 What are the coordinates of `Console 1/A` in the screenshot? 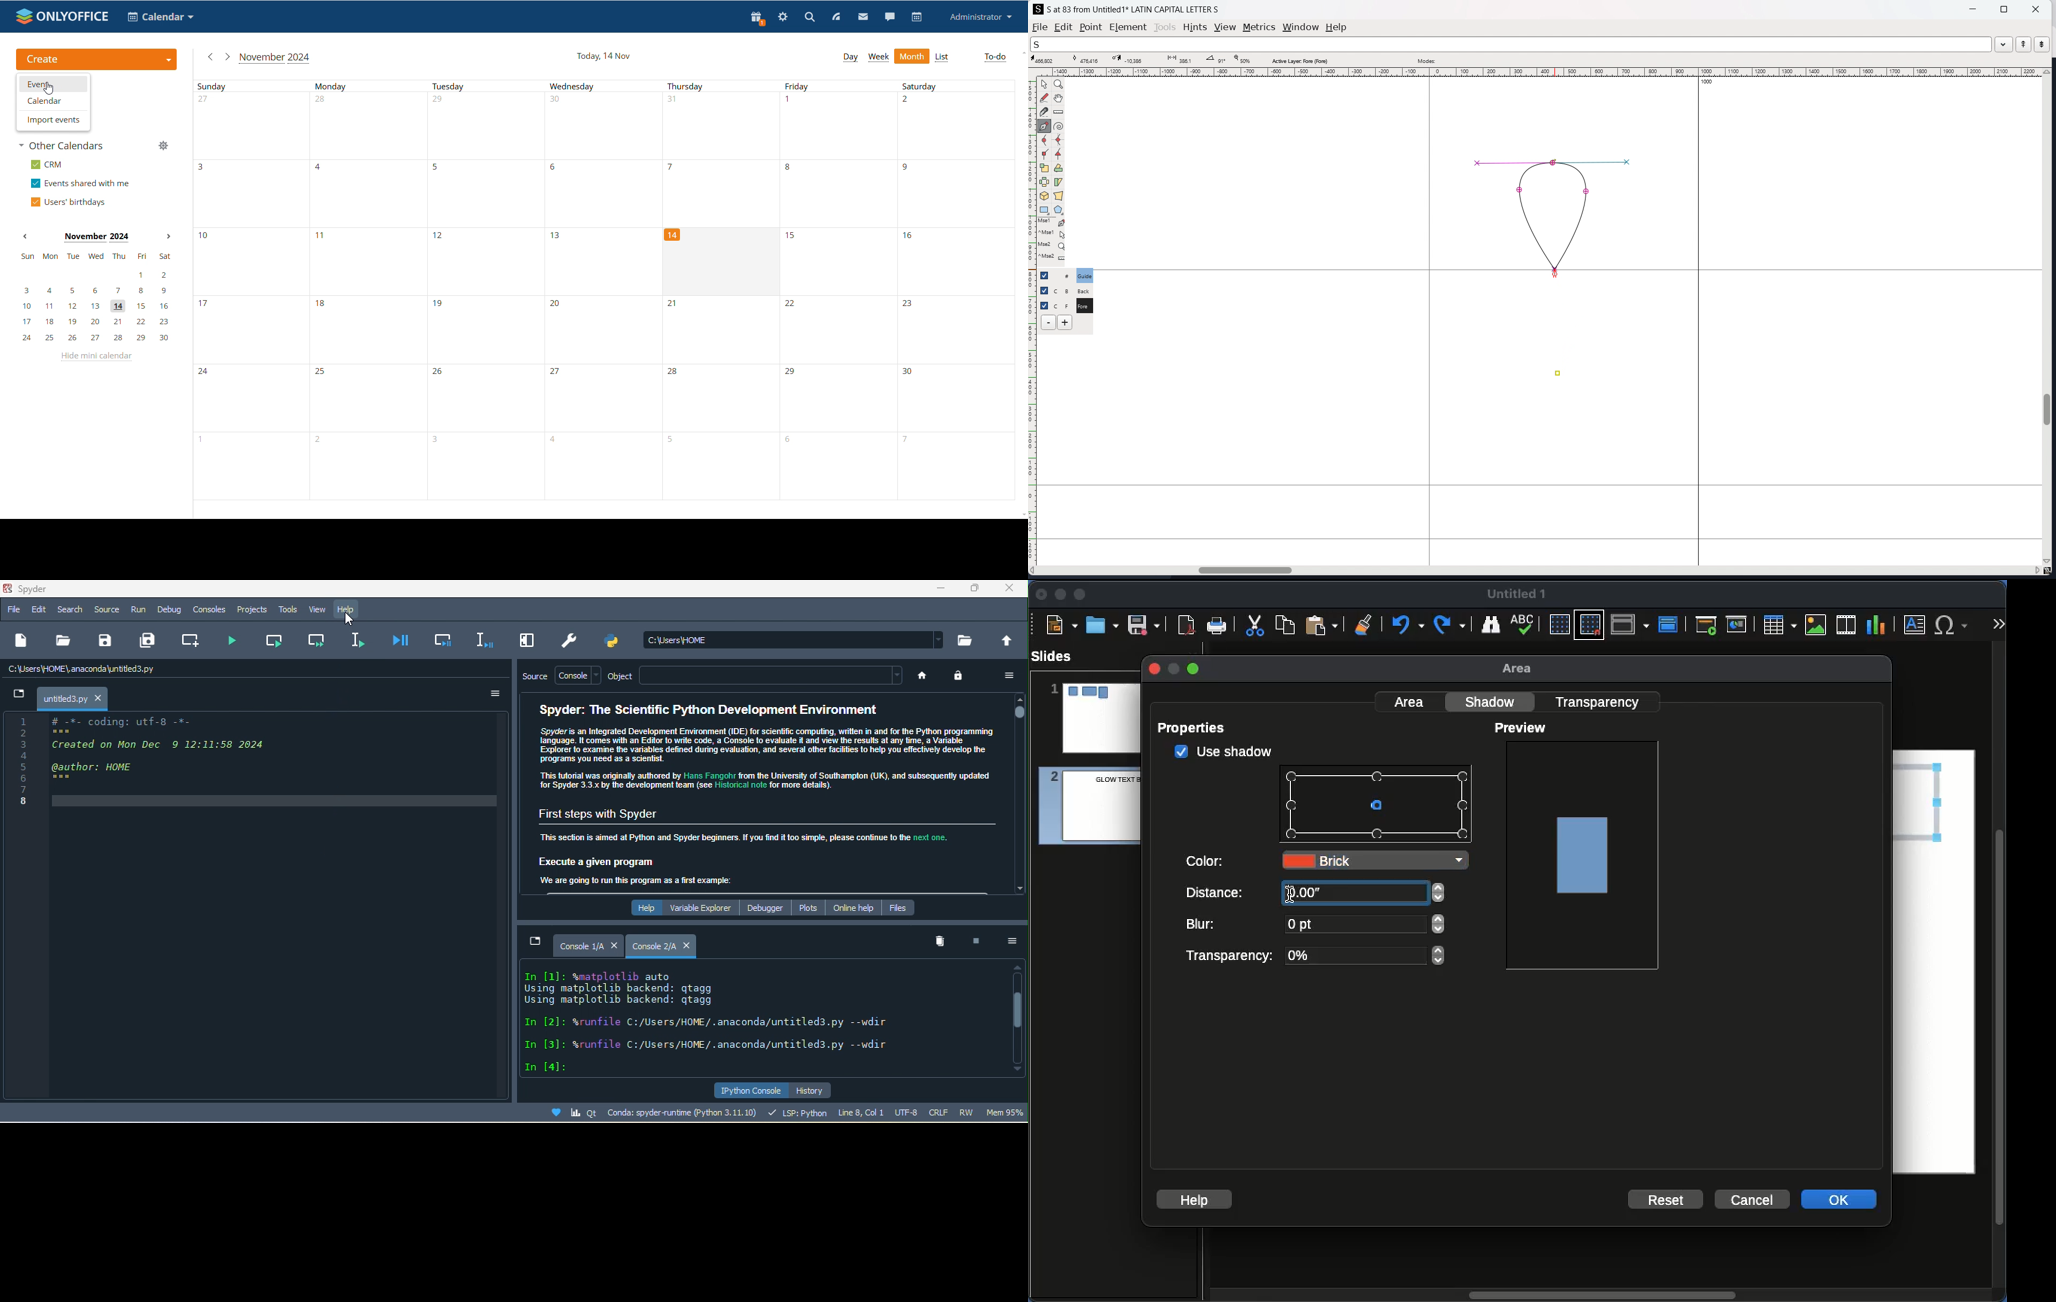 It's located at (582, 946).